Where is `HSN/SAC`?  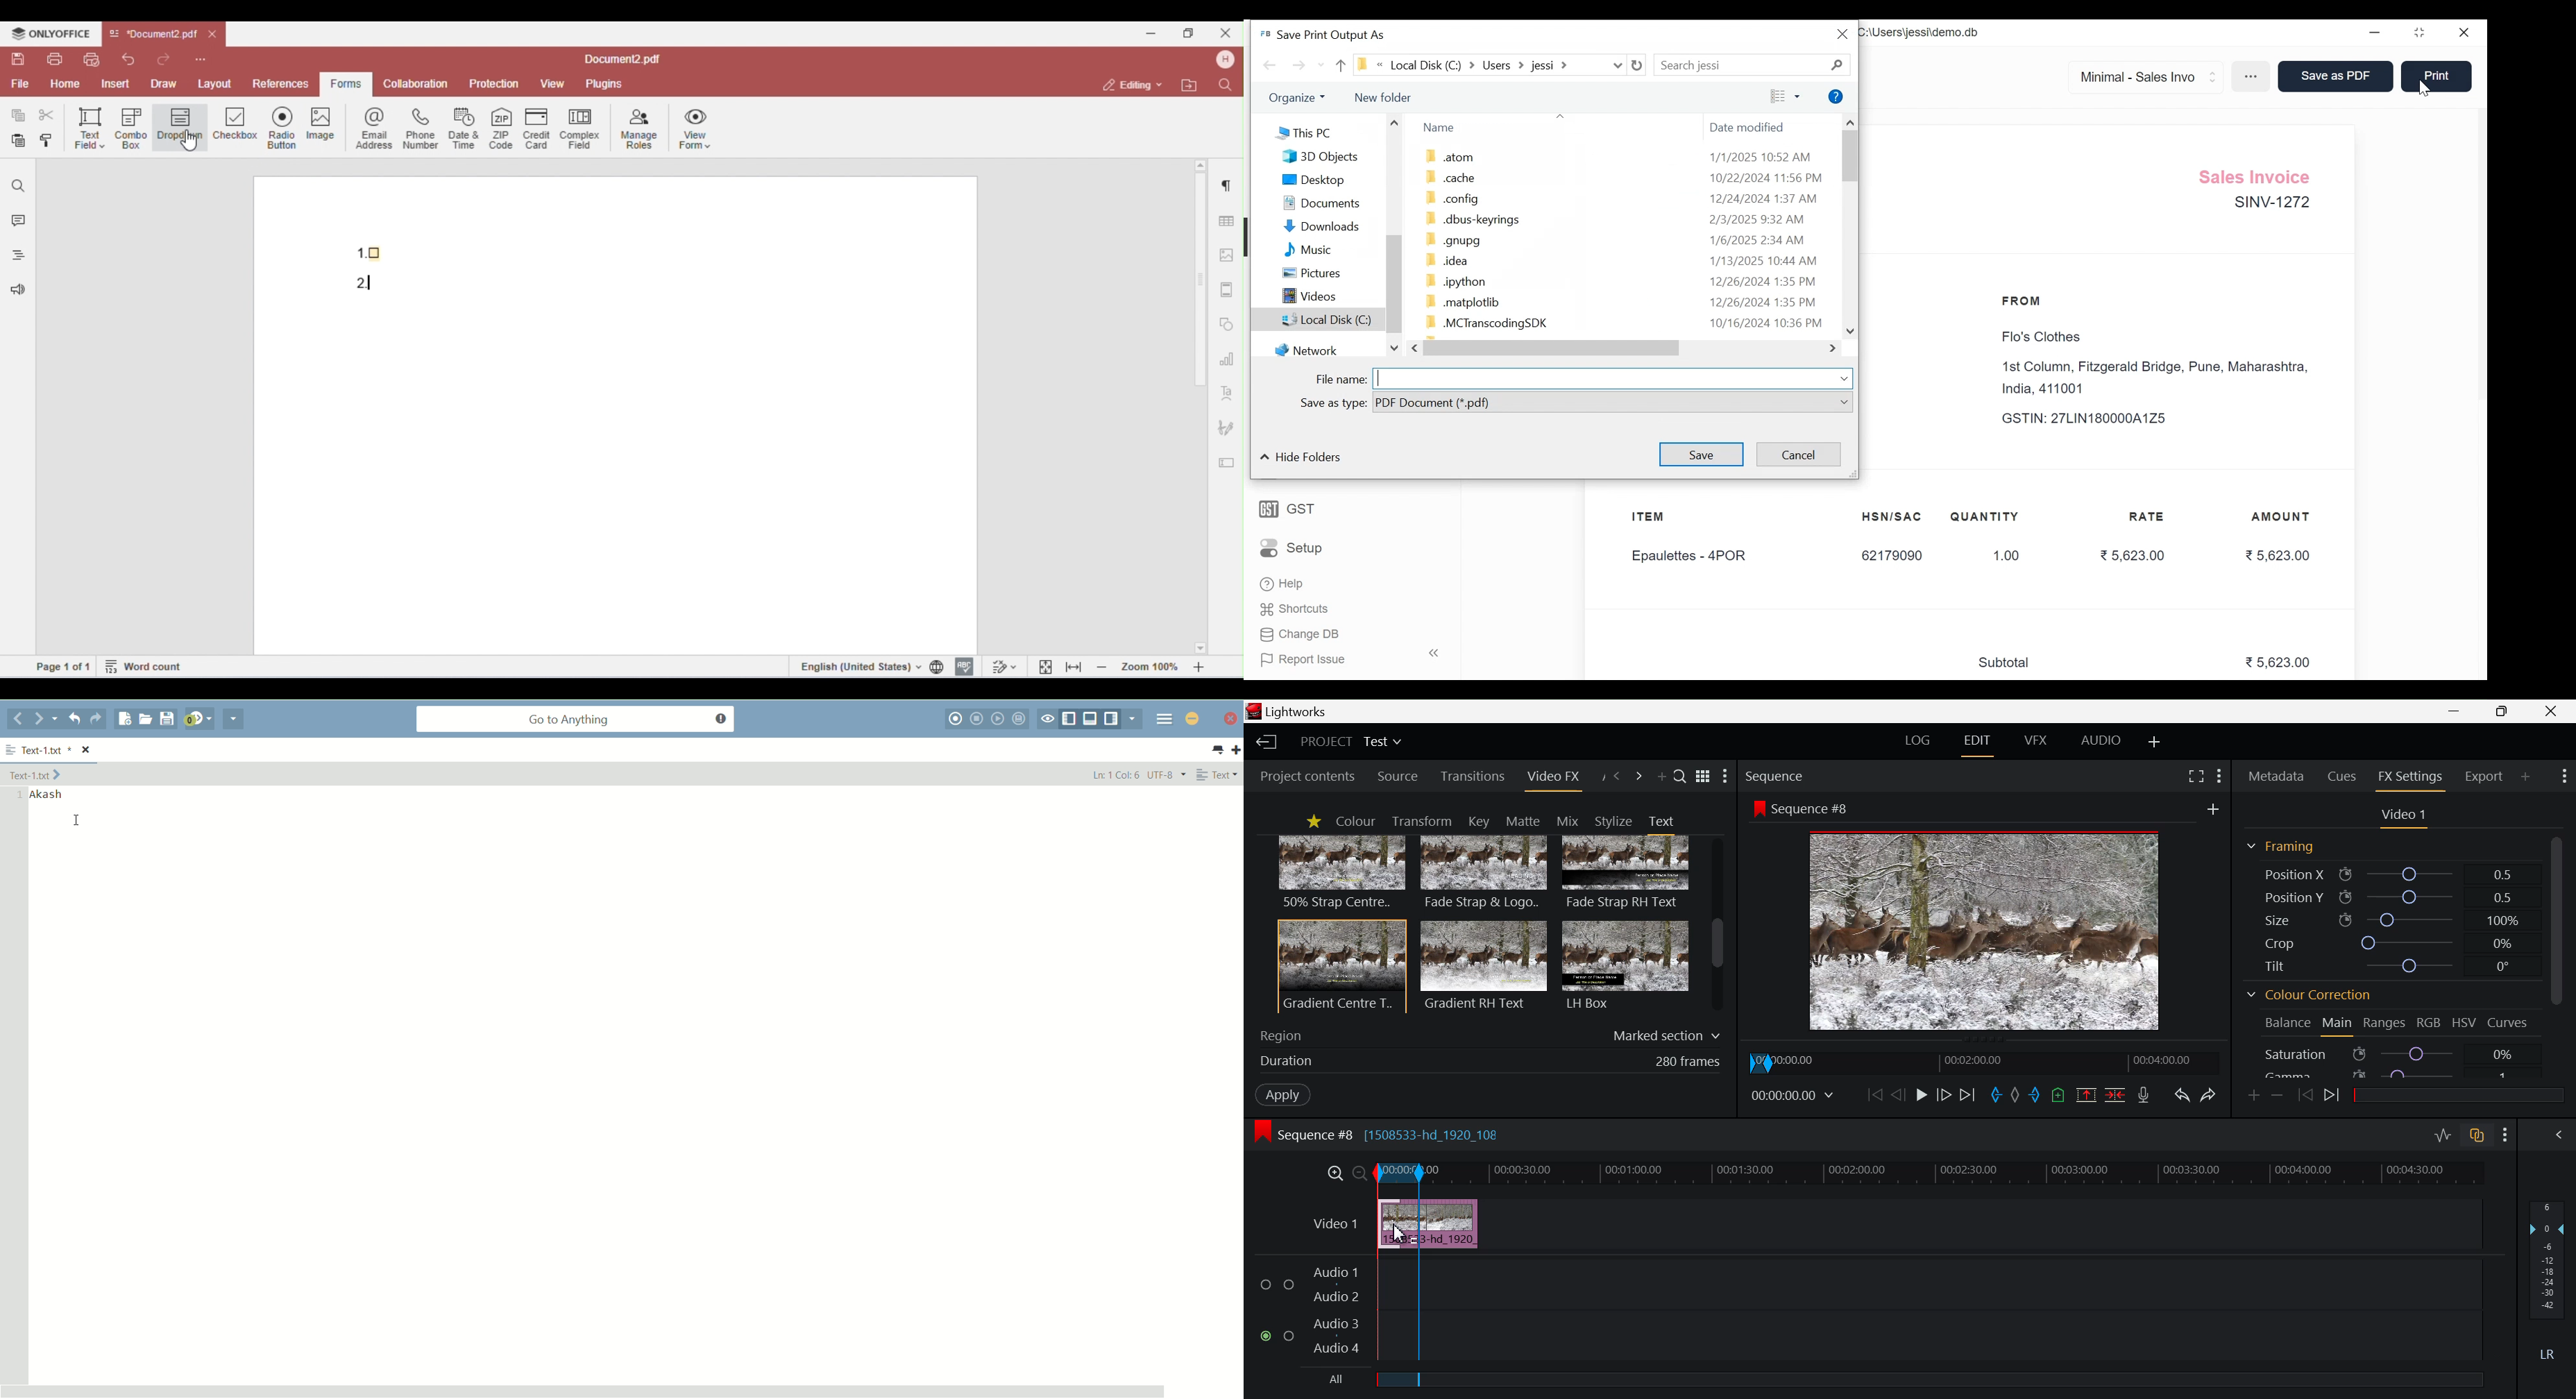 HSN/SAC is located at coordinates (1893, 517).